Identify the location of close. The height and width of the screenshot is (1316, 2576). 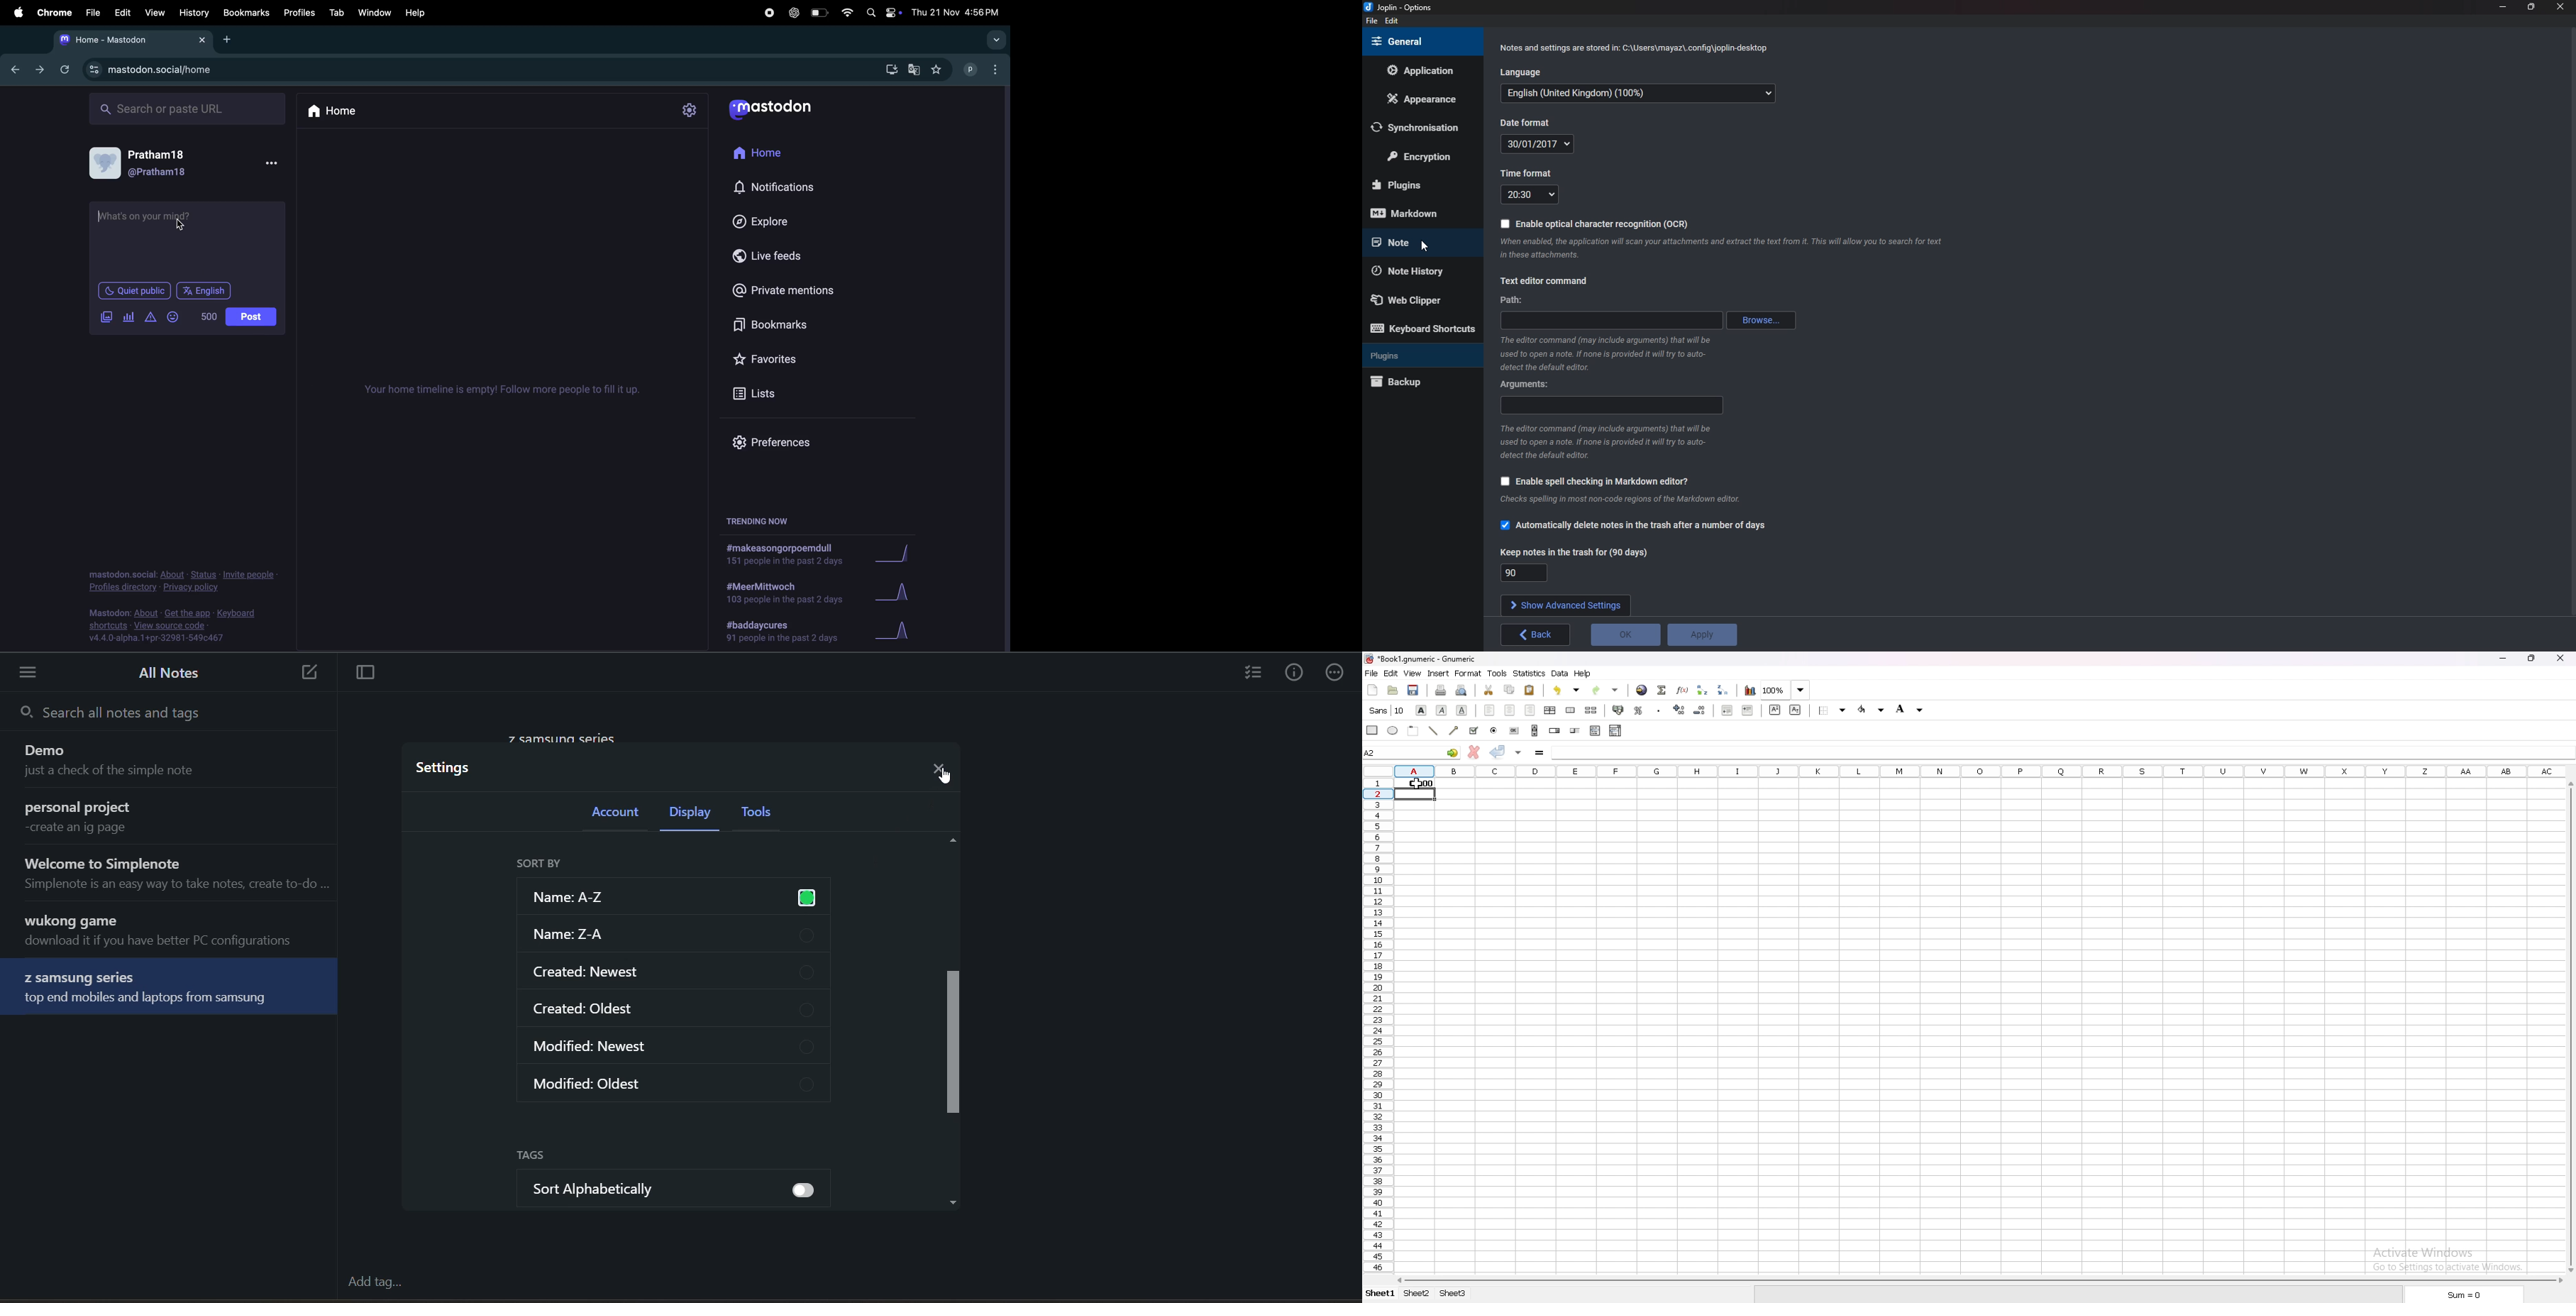
(2560, 8).